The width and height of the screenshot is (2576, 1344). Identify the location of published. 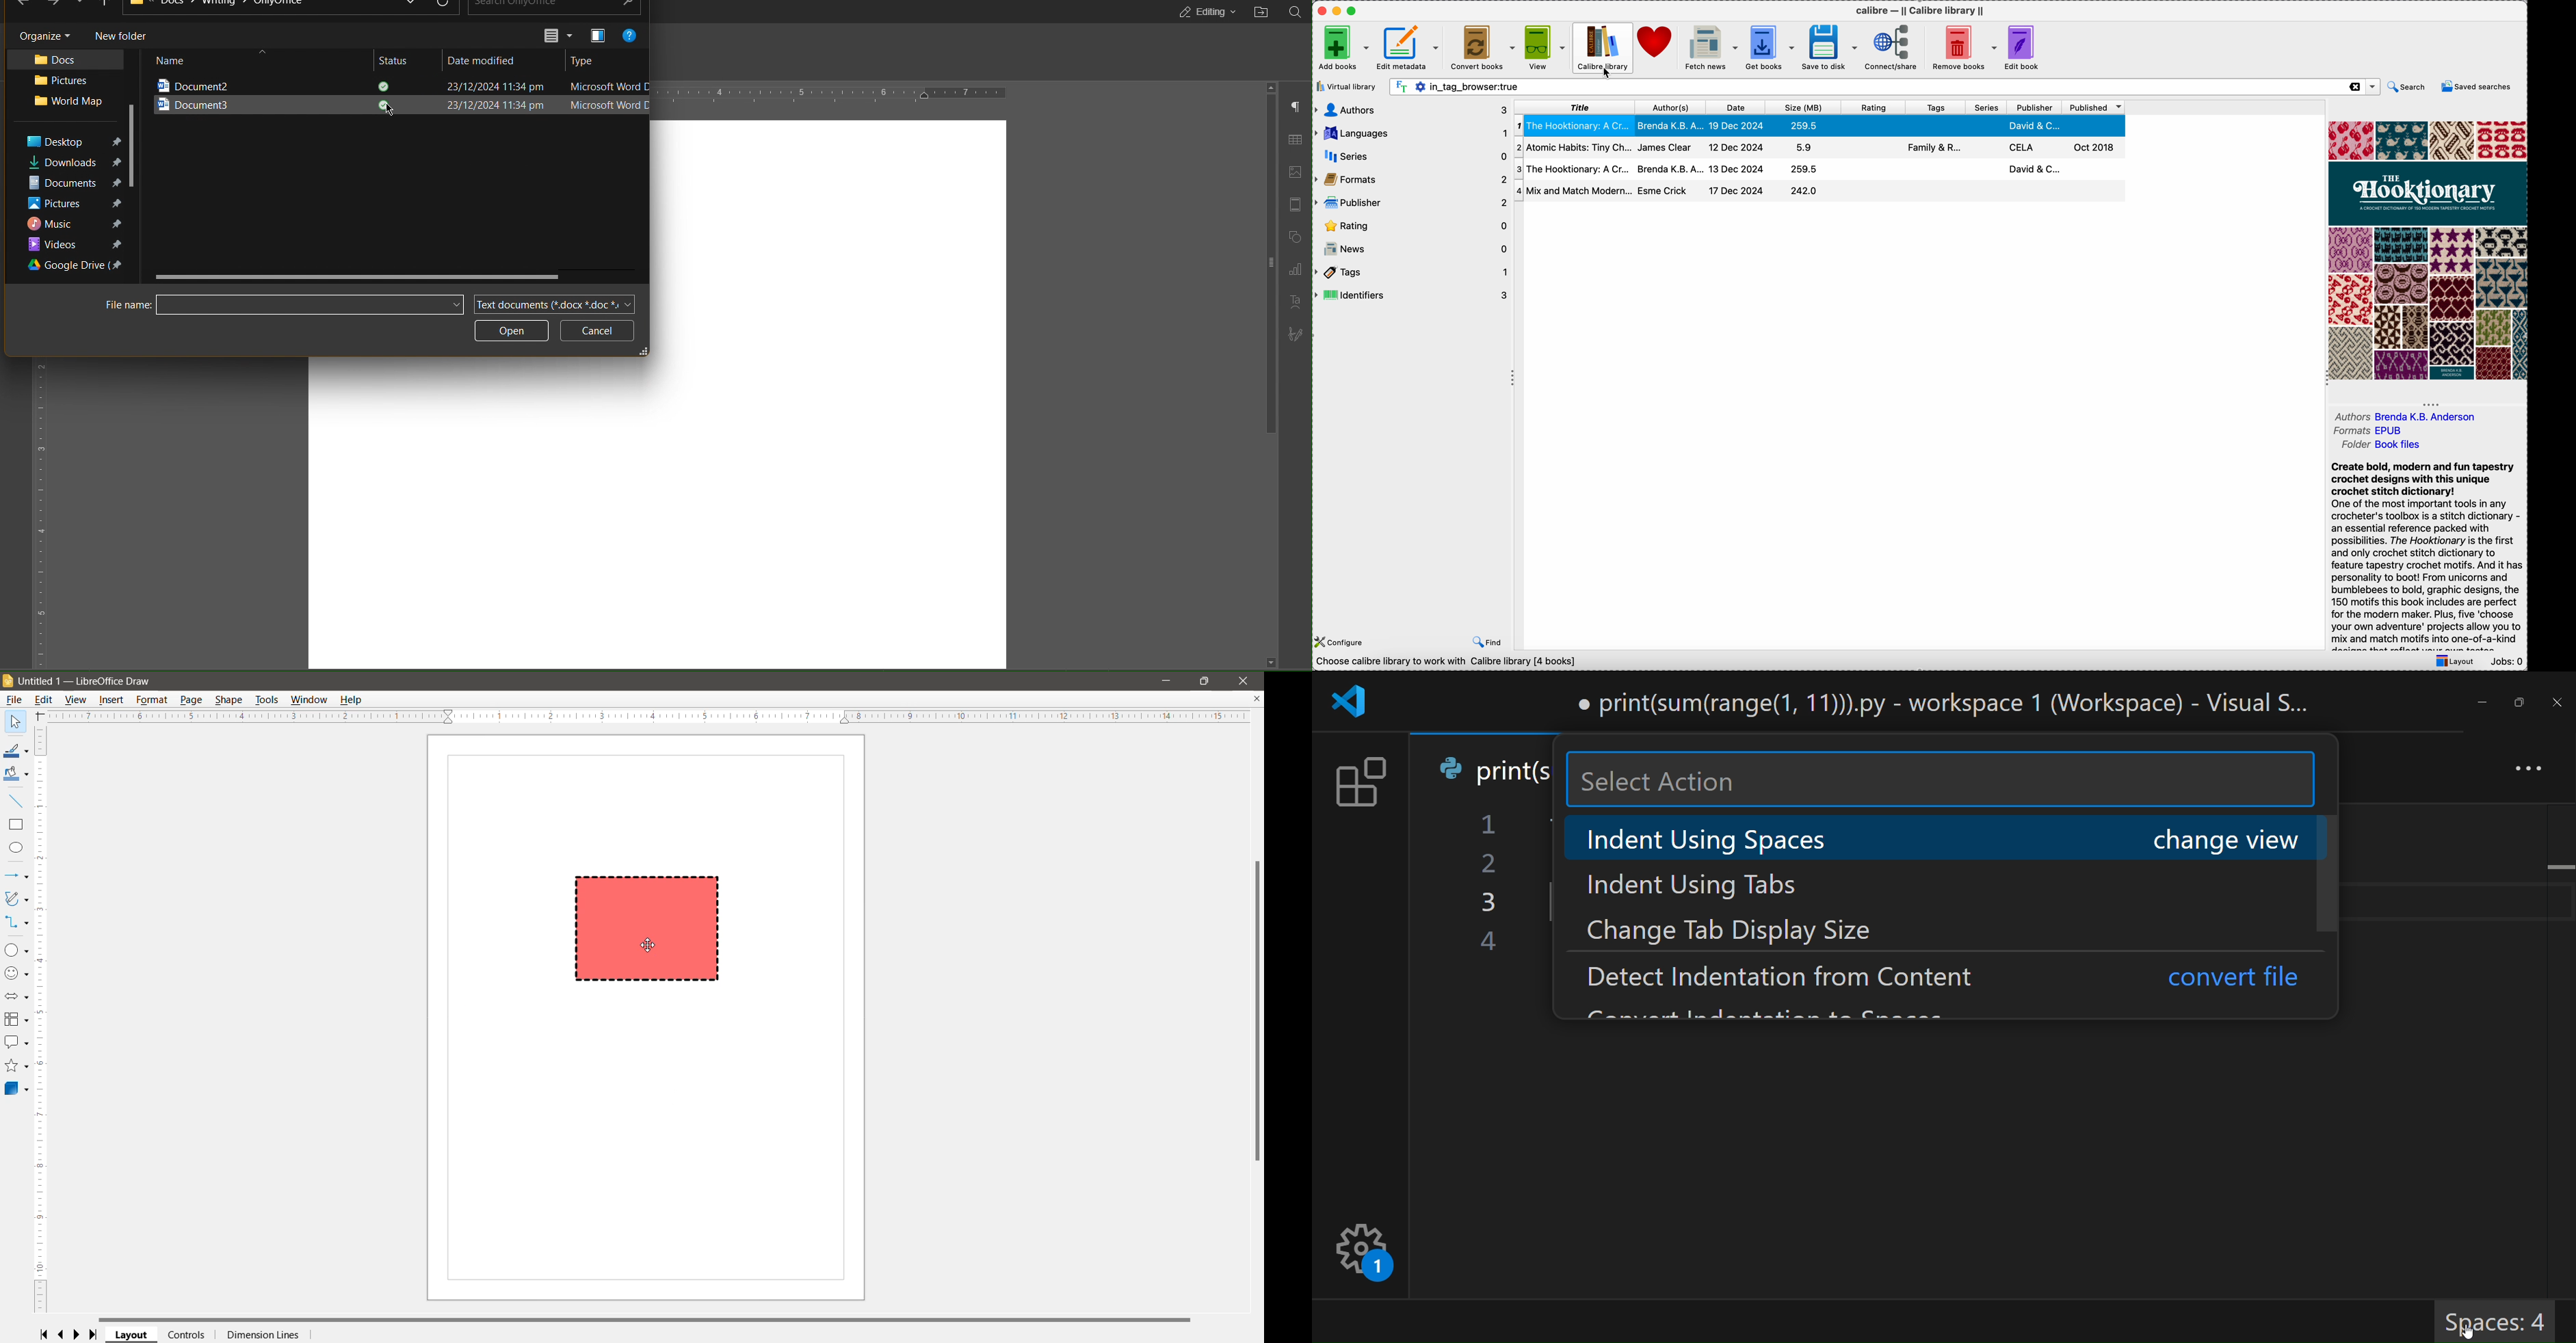
(2094, 108).